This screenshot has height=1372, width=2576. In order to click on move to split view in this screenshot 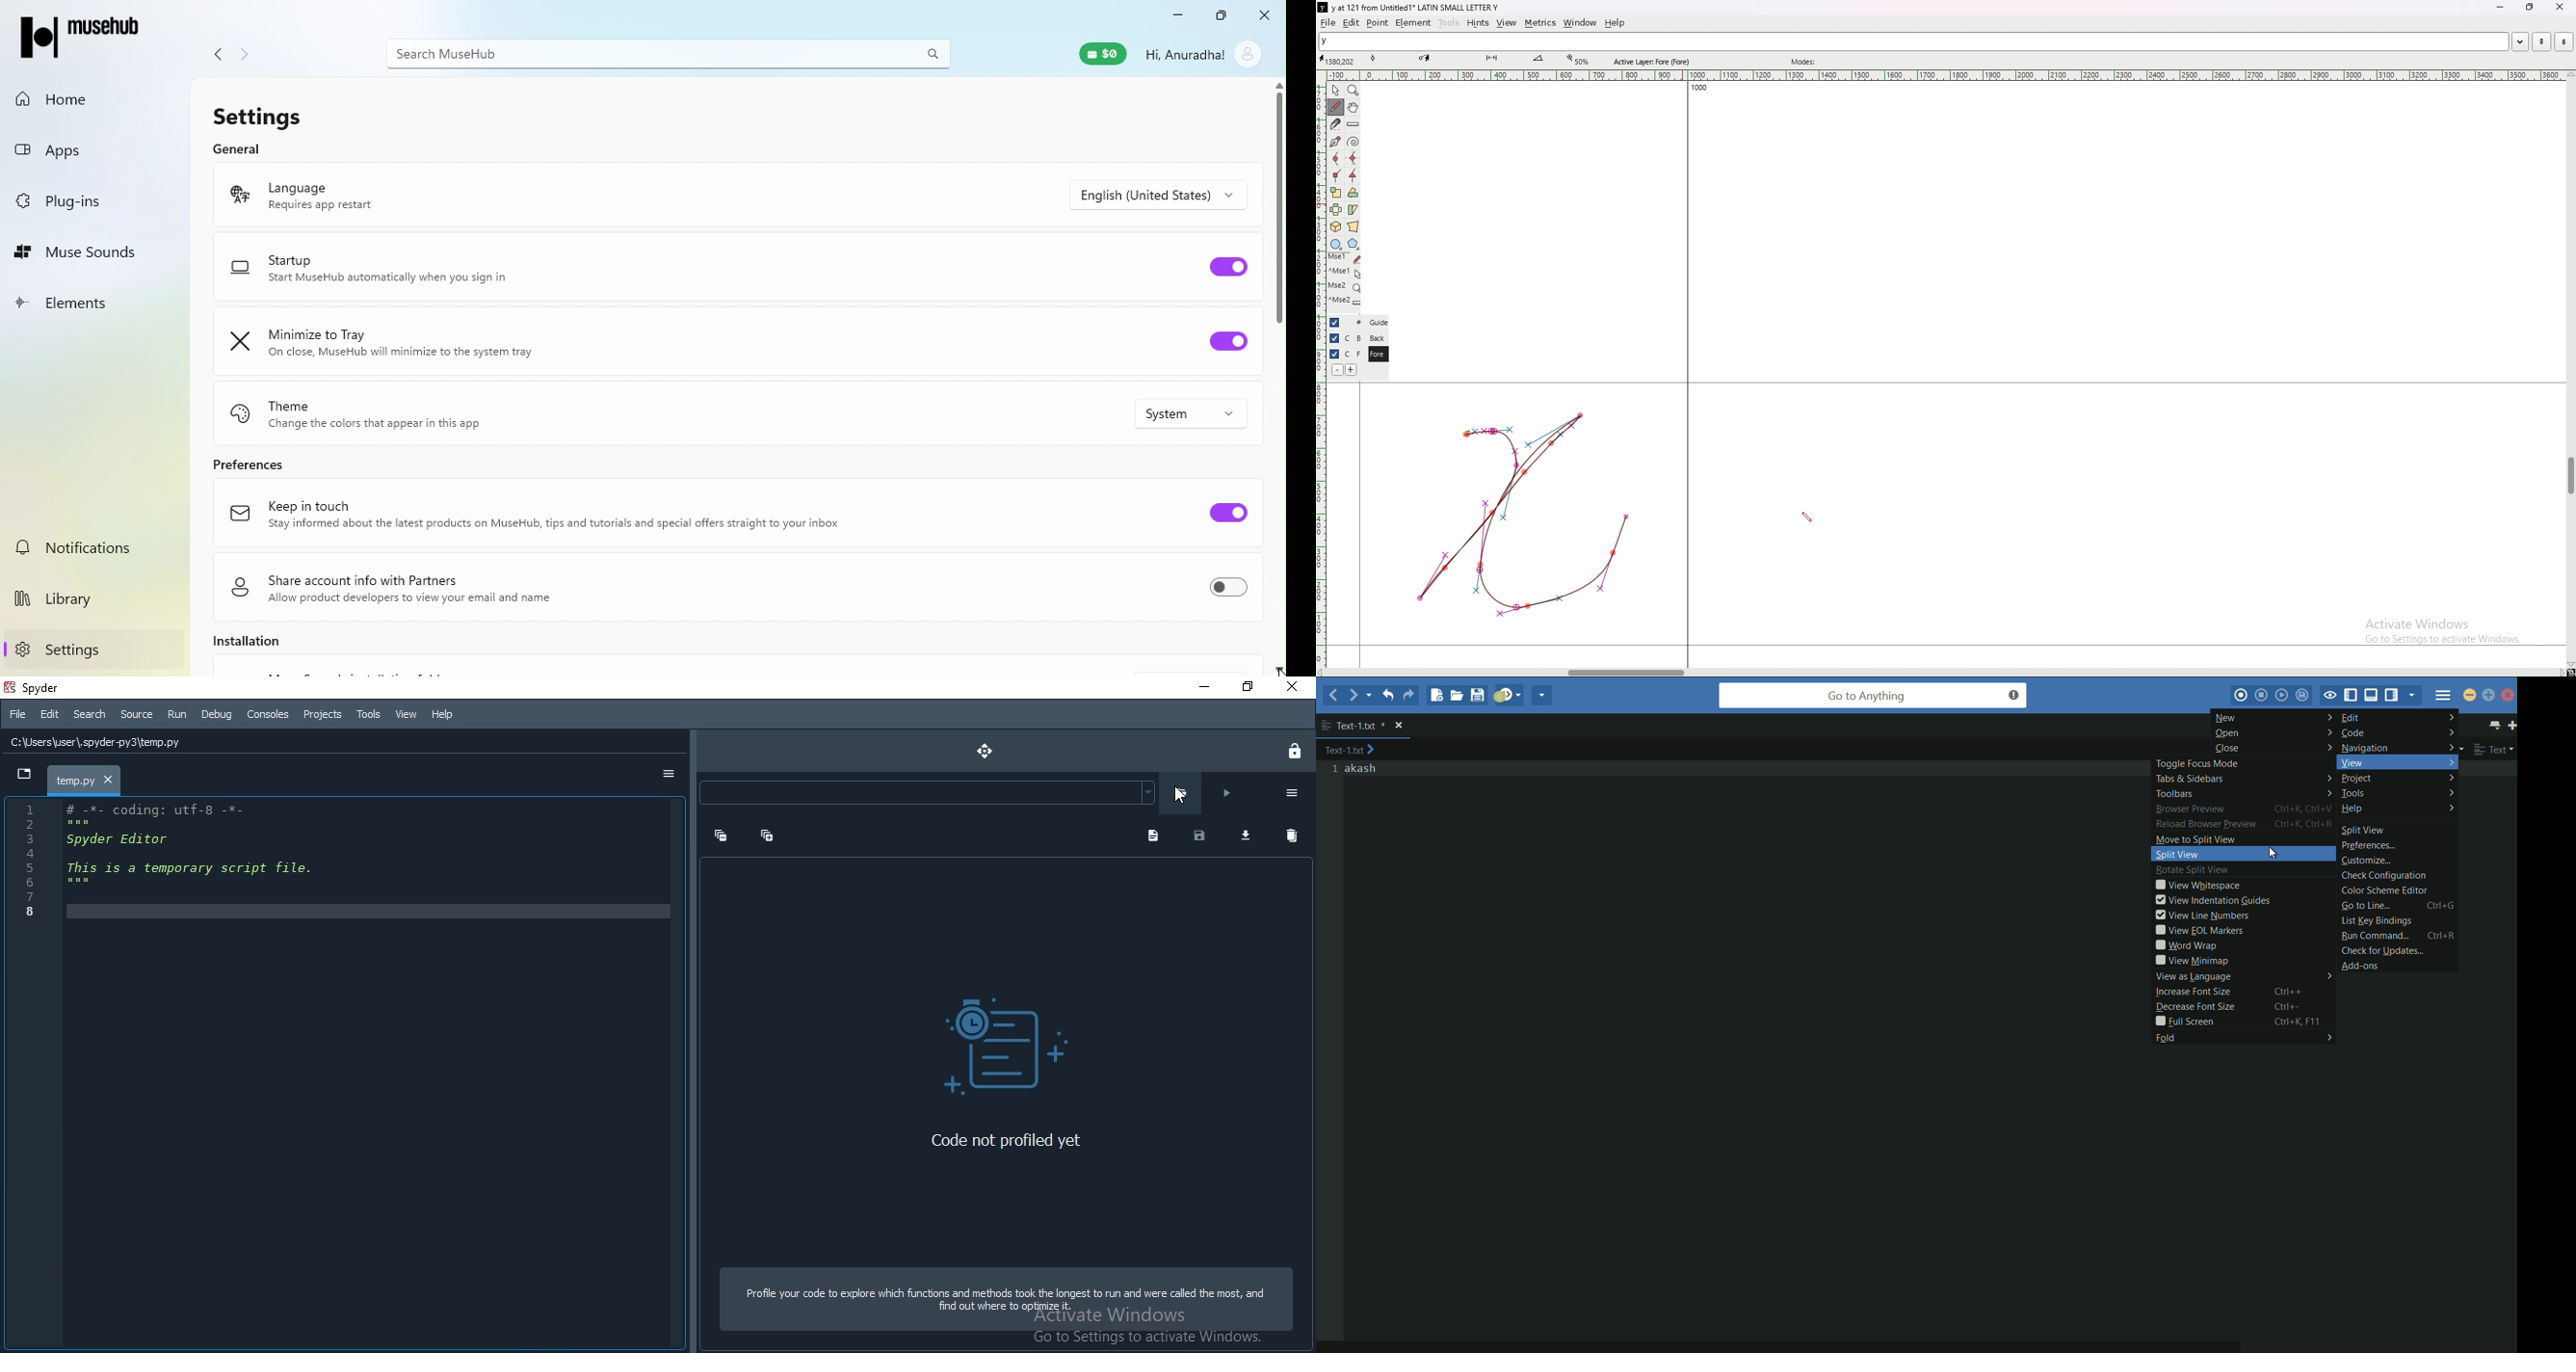, I will do `click(2246, 838)`.